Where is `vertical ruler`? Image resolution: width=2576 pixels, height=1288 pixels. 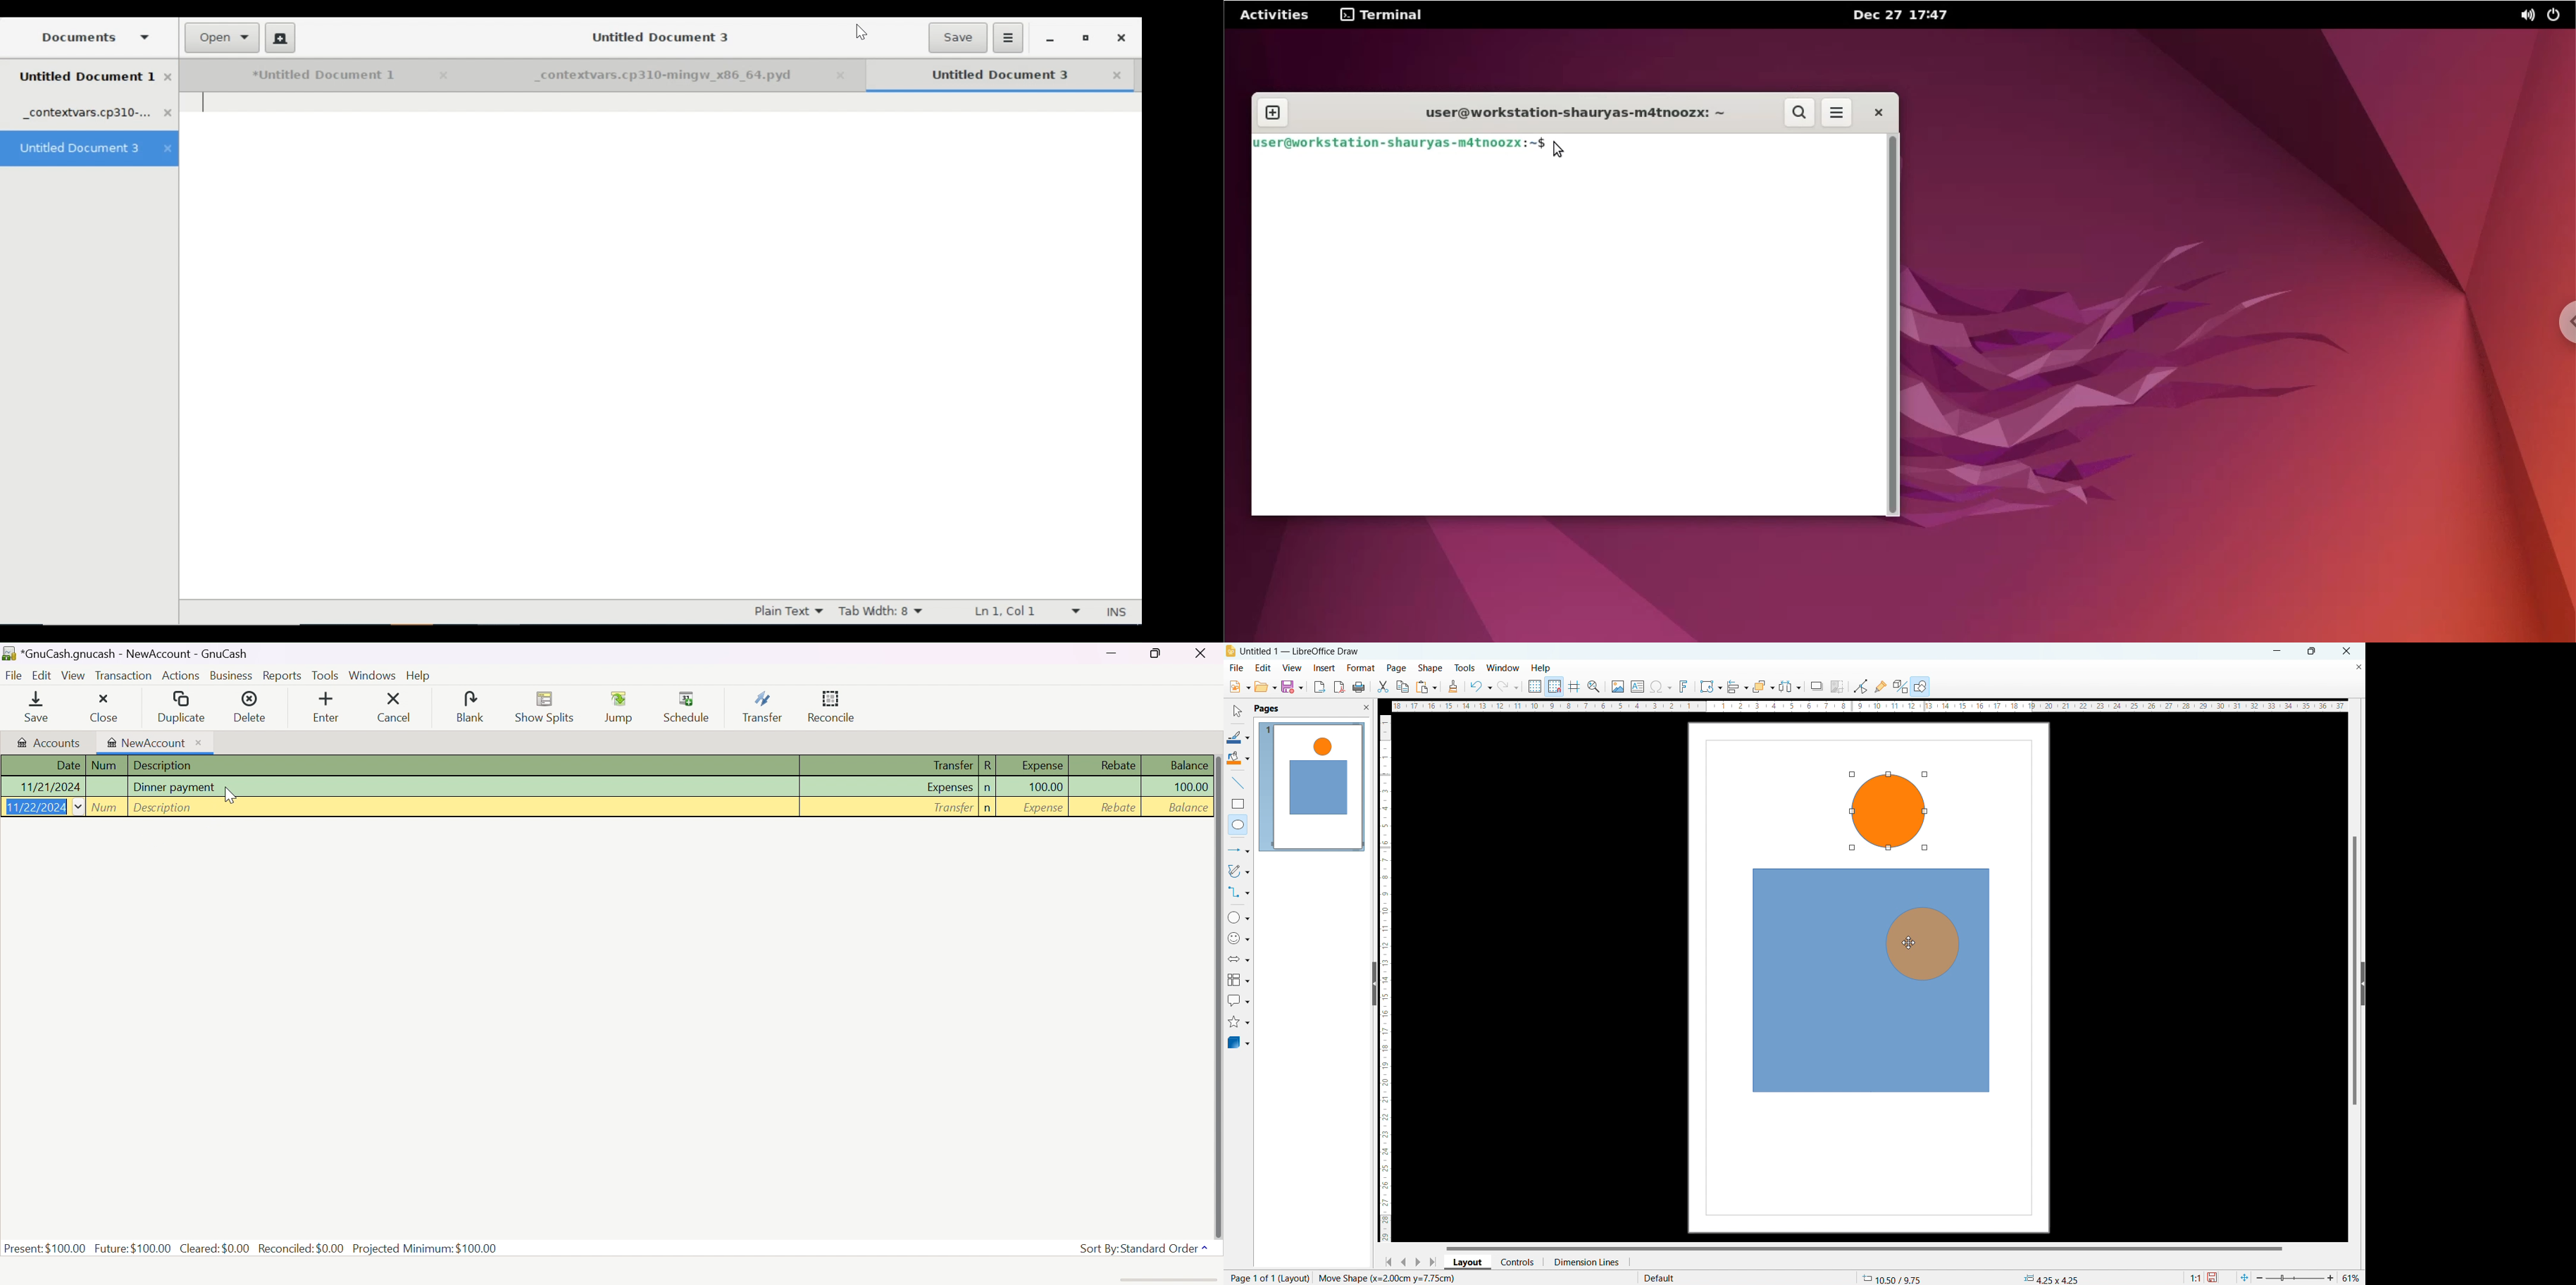
vertical ruler is located at coordinates (1385, 979).